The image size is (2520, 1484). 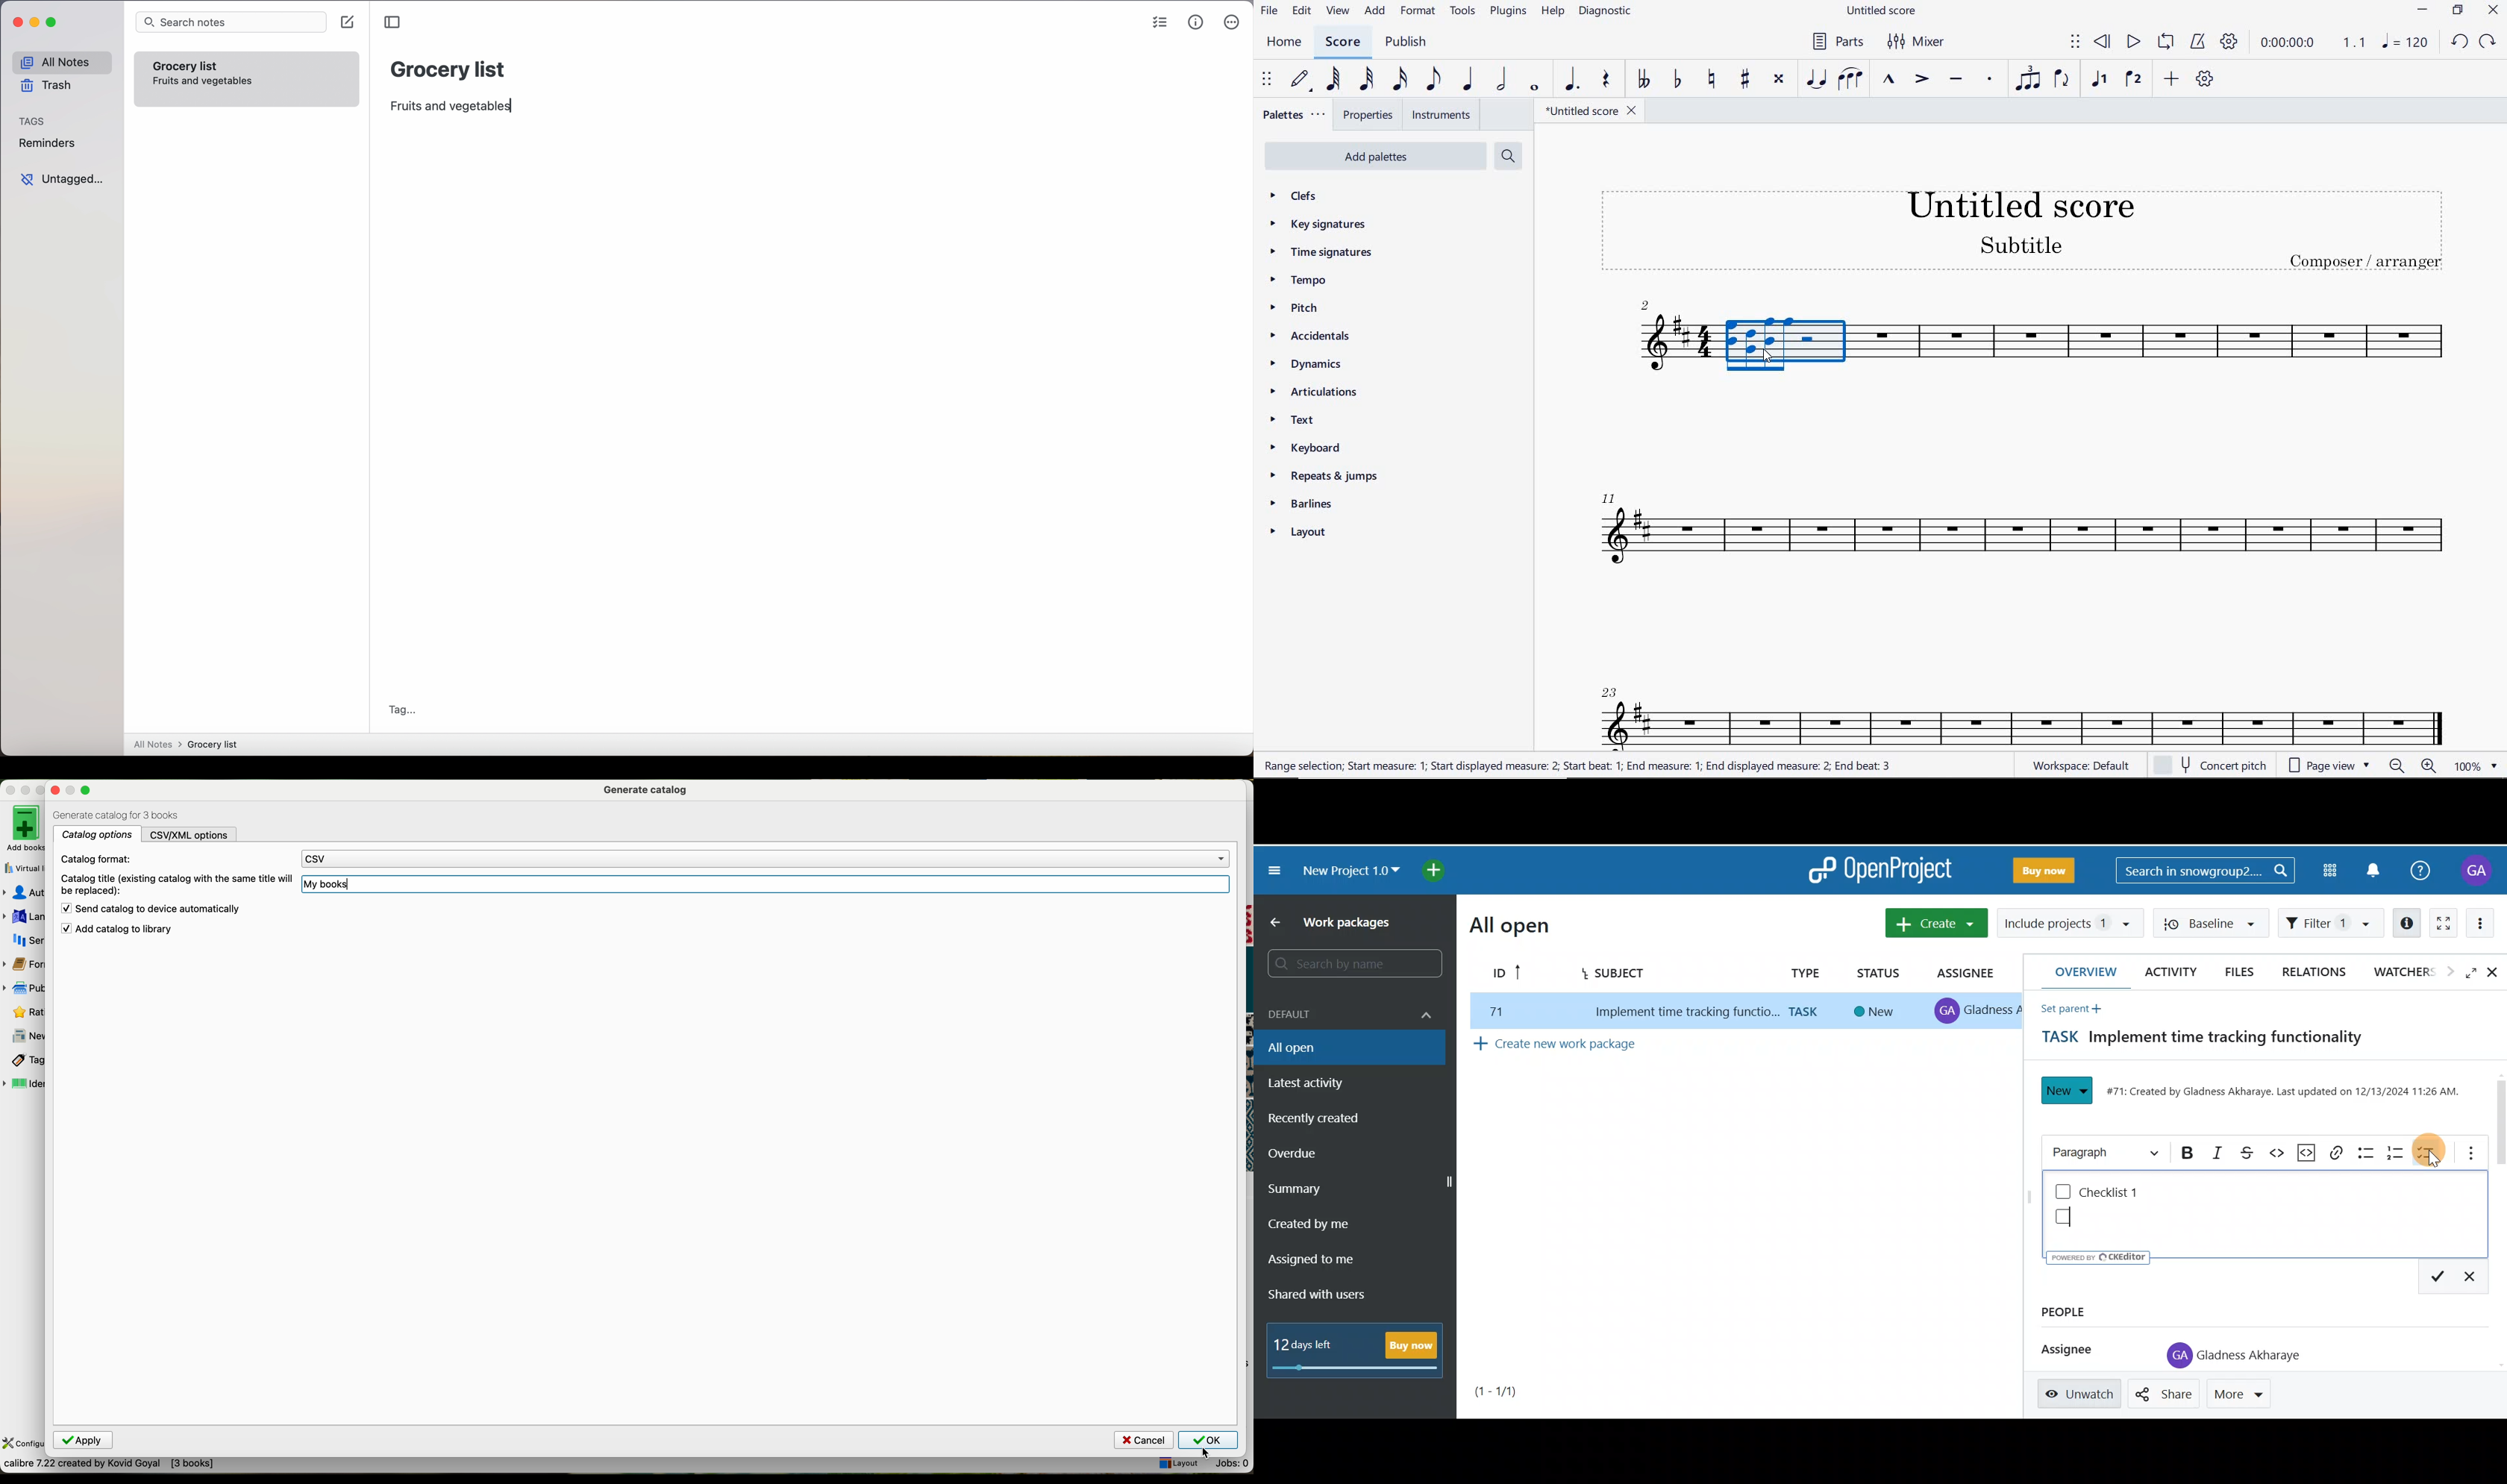 What do you see at coordinates (21, 1036) in the screenshot?
I see `news` at bounding box center [21, 1036].